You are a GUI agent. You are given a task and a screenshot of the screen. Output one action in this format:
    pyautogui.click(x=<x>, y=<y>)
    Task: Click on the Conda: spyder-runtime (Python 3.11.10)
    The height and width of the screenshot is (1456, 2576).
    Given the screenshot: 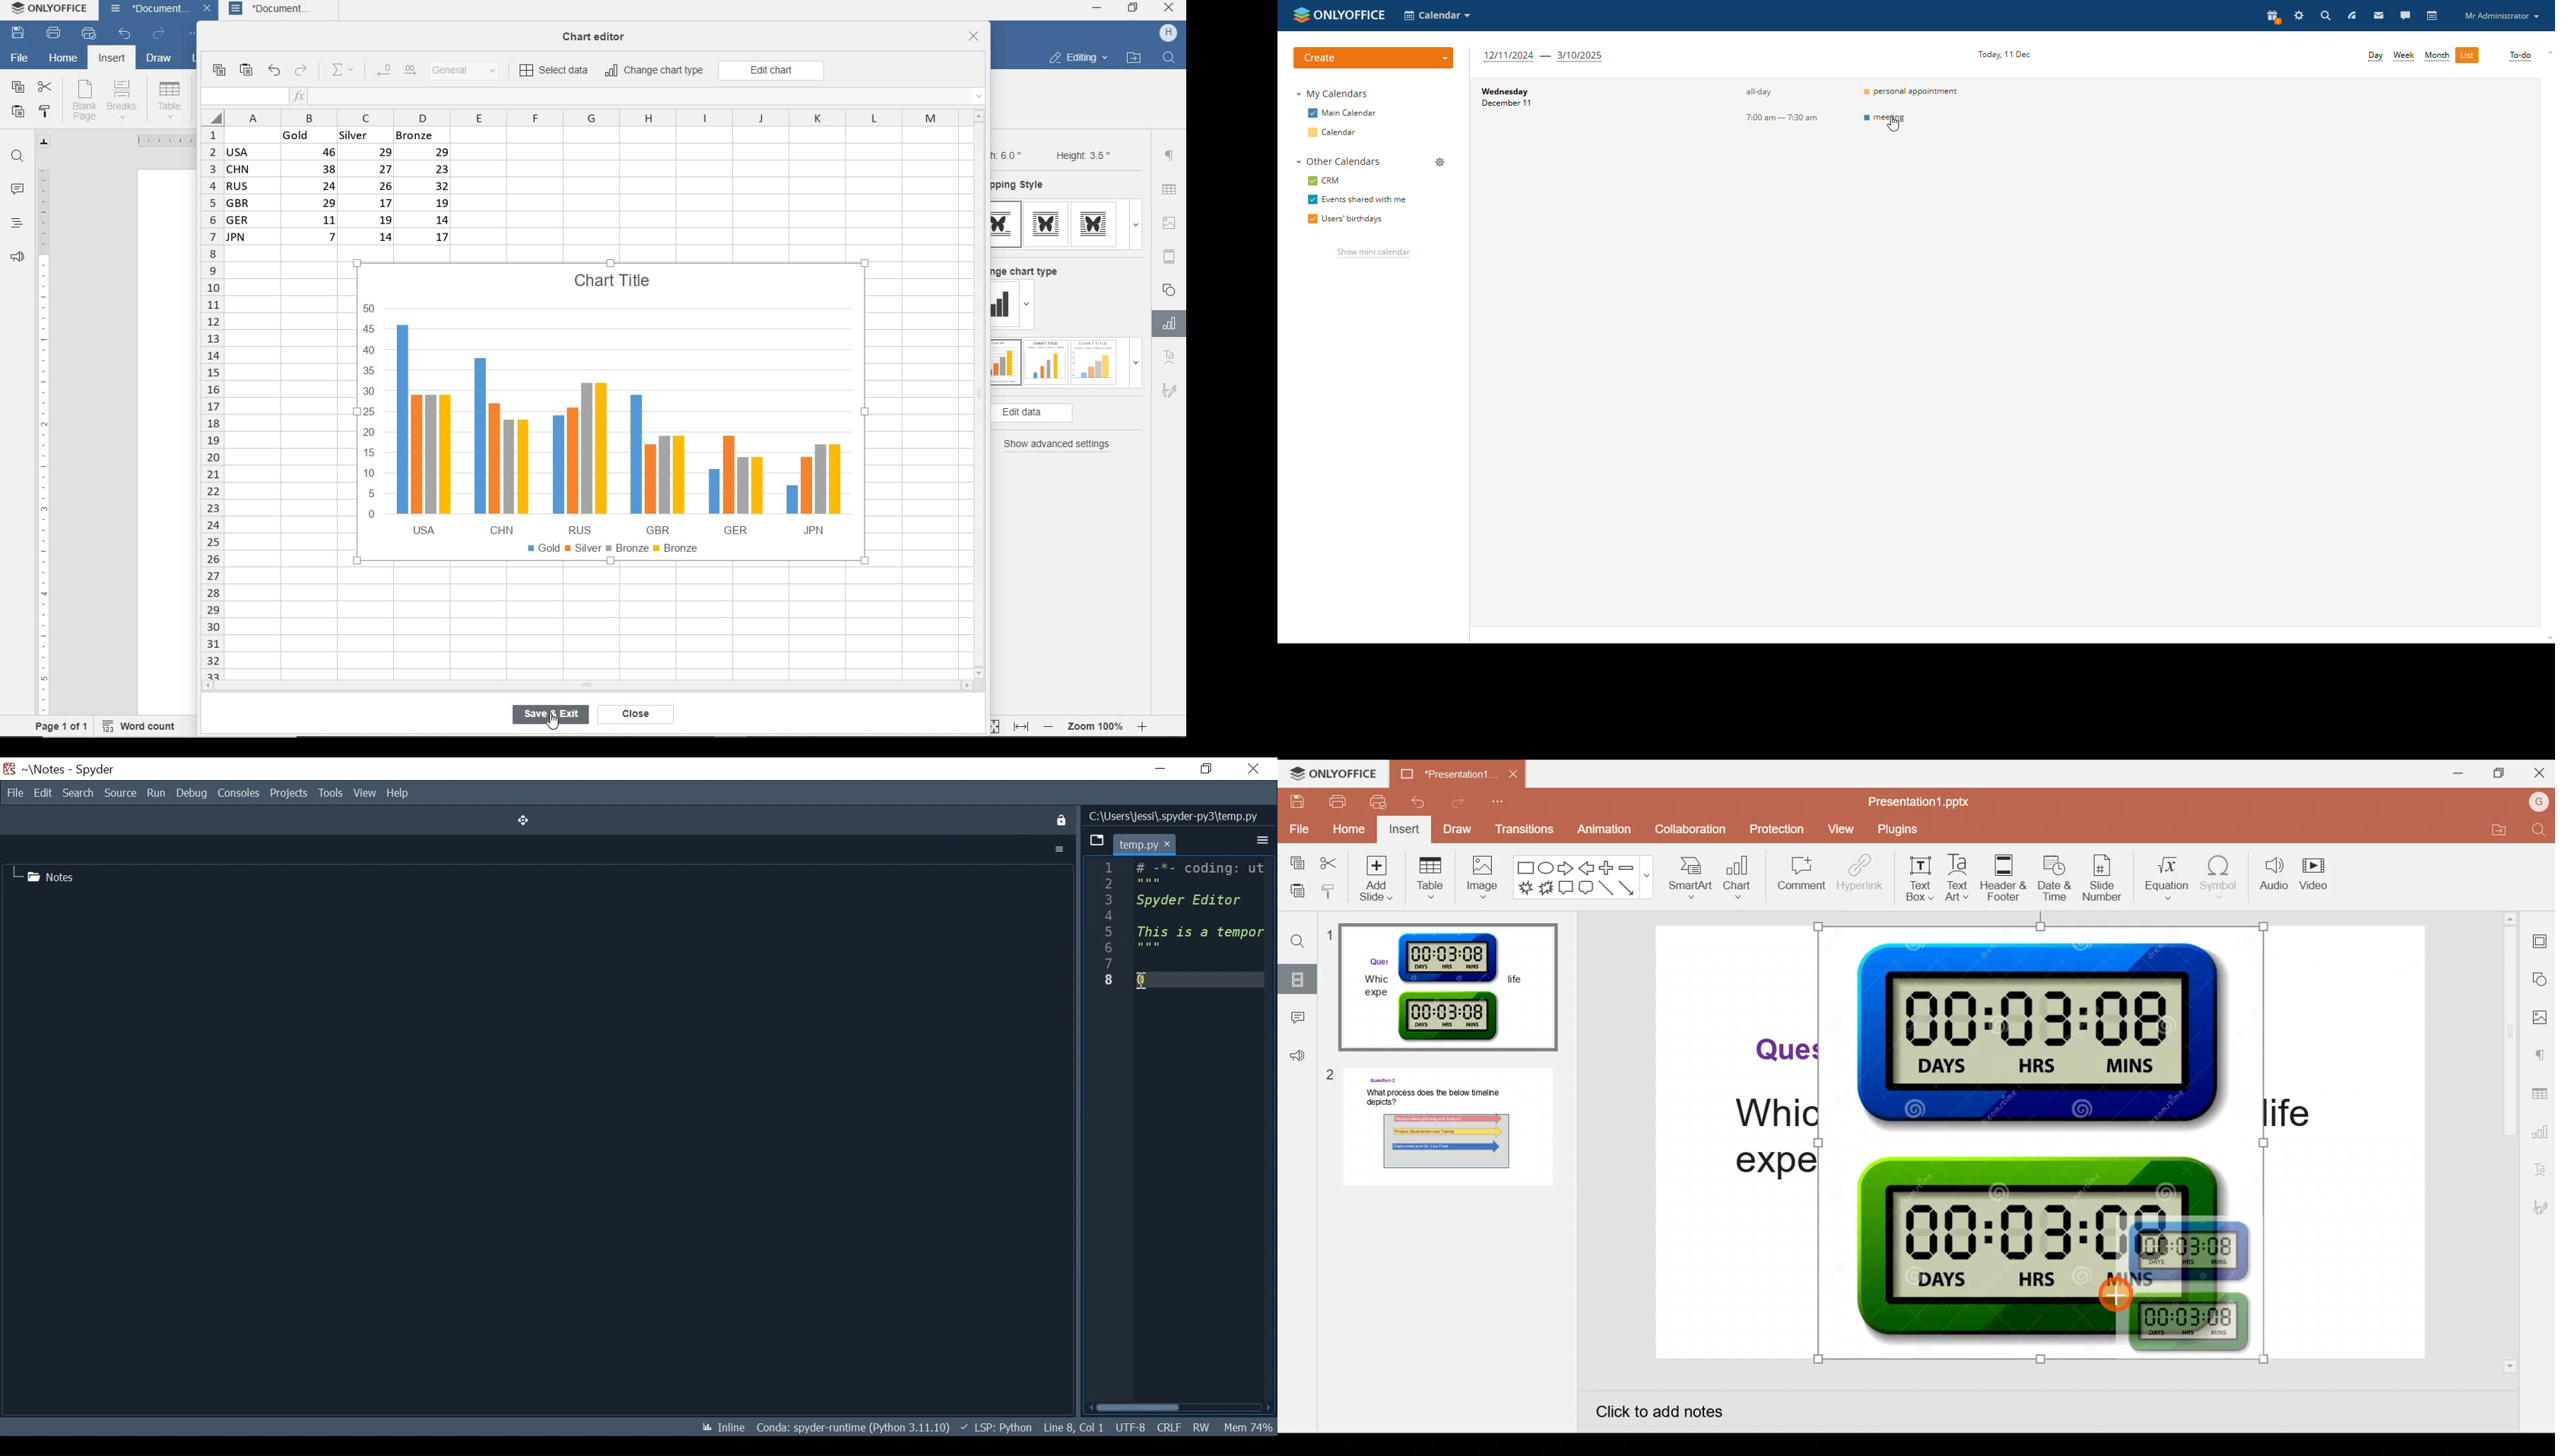 What is the action you would take?
    pyautogui.click(x=853, y=1427)
    